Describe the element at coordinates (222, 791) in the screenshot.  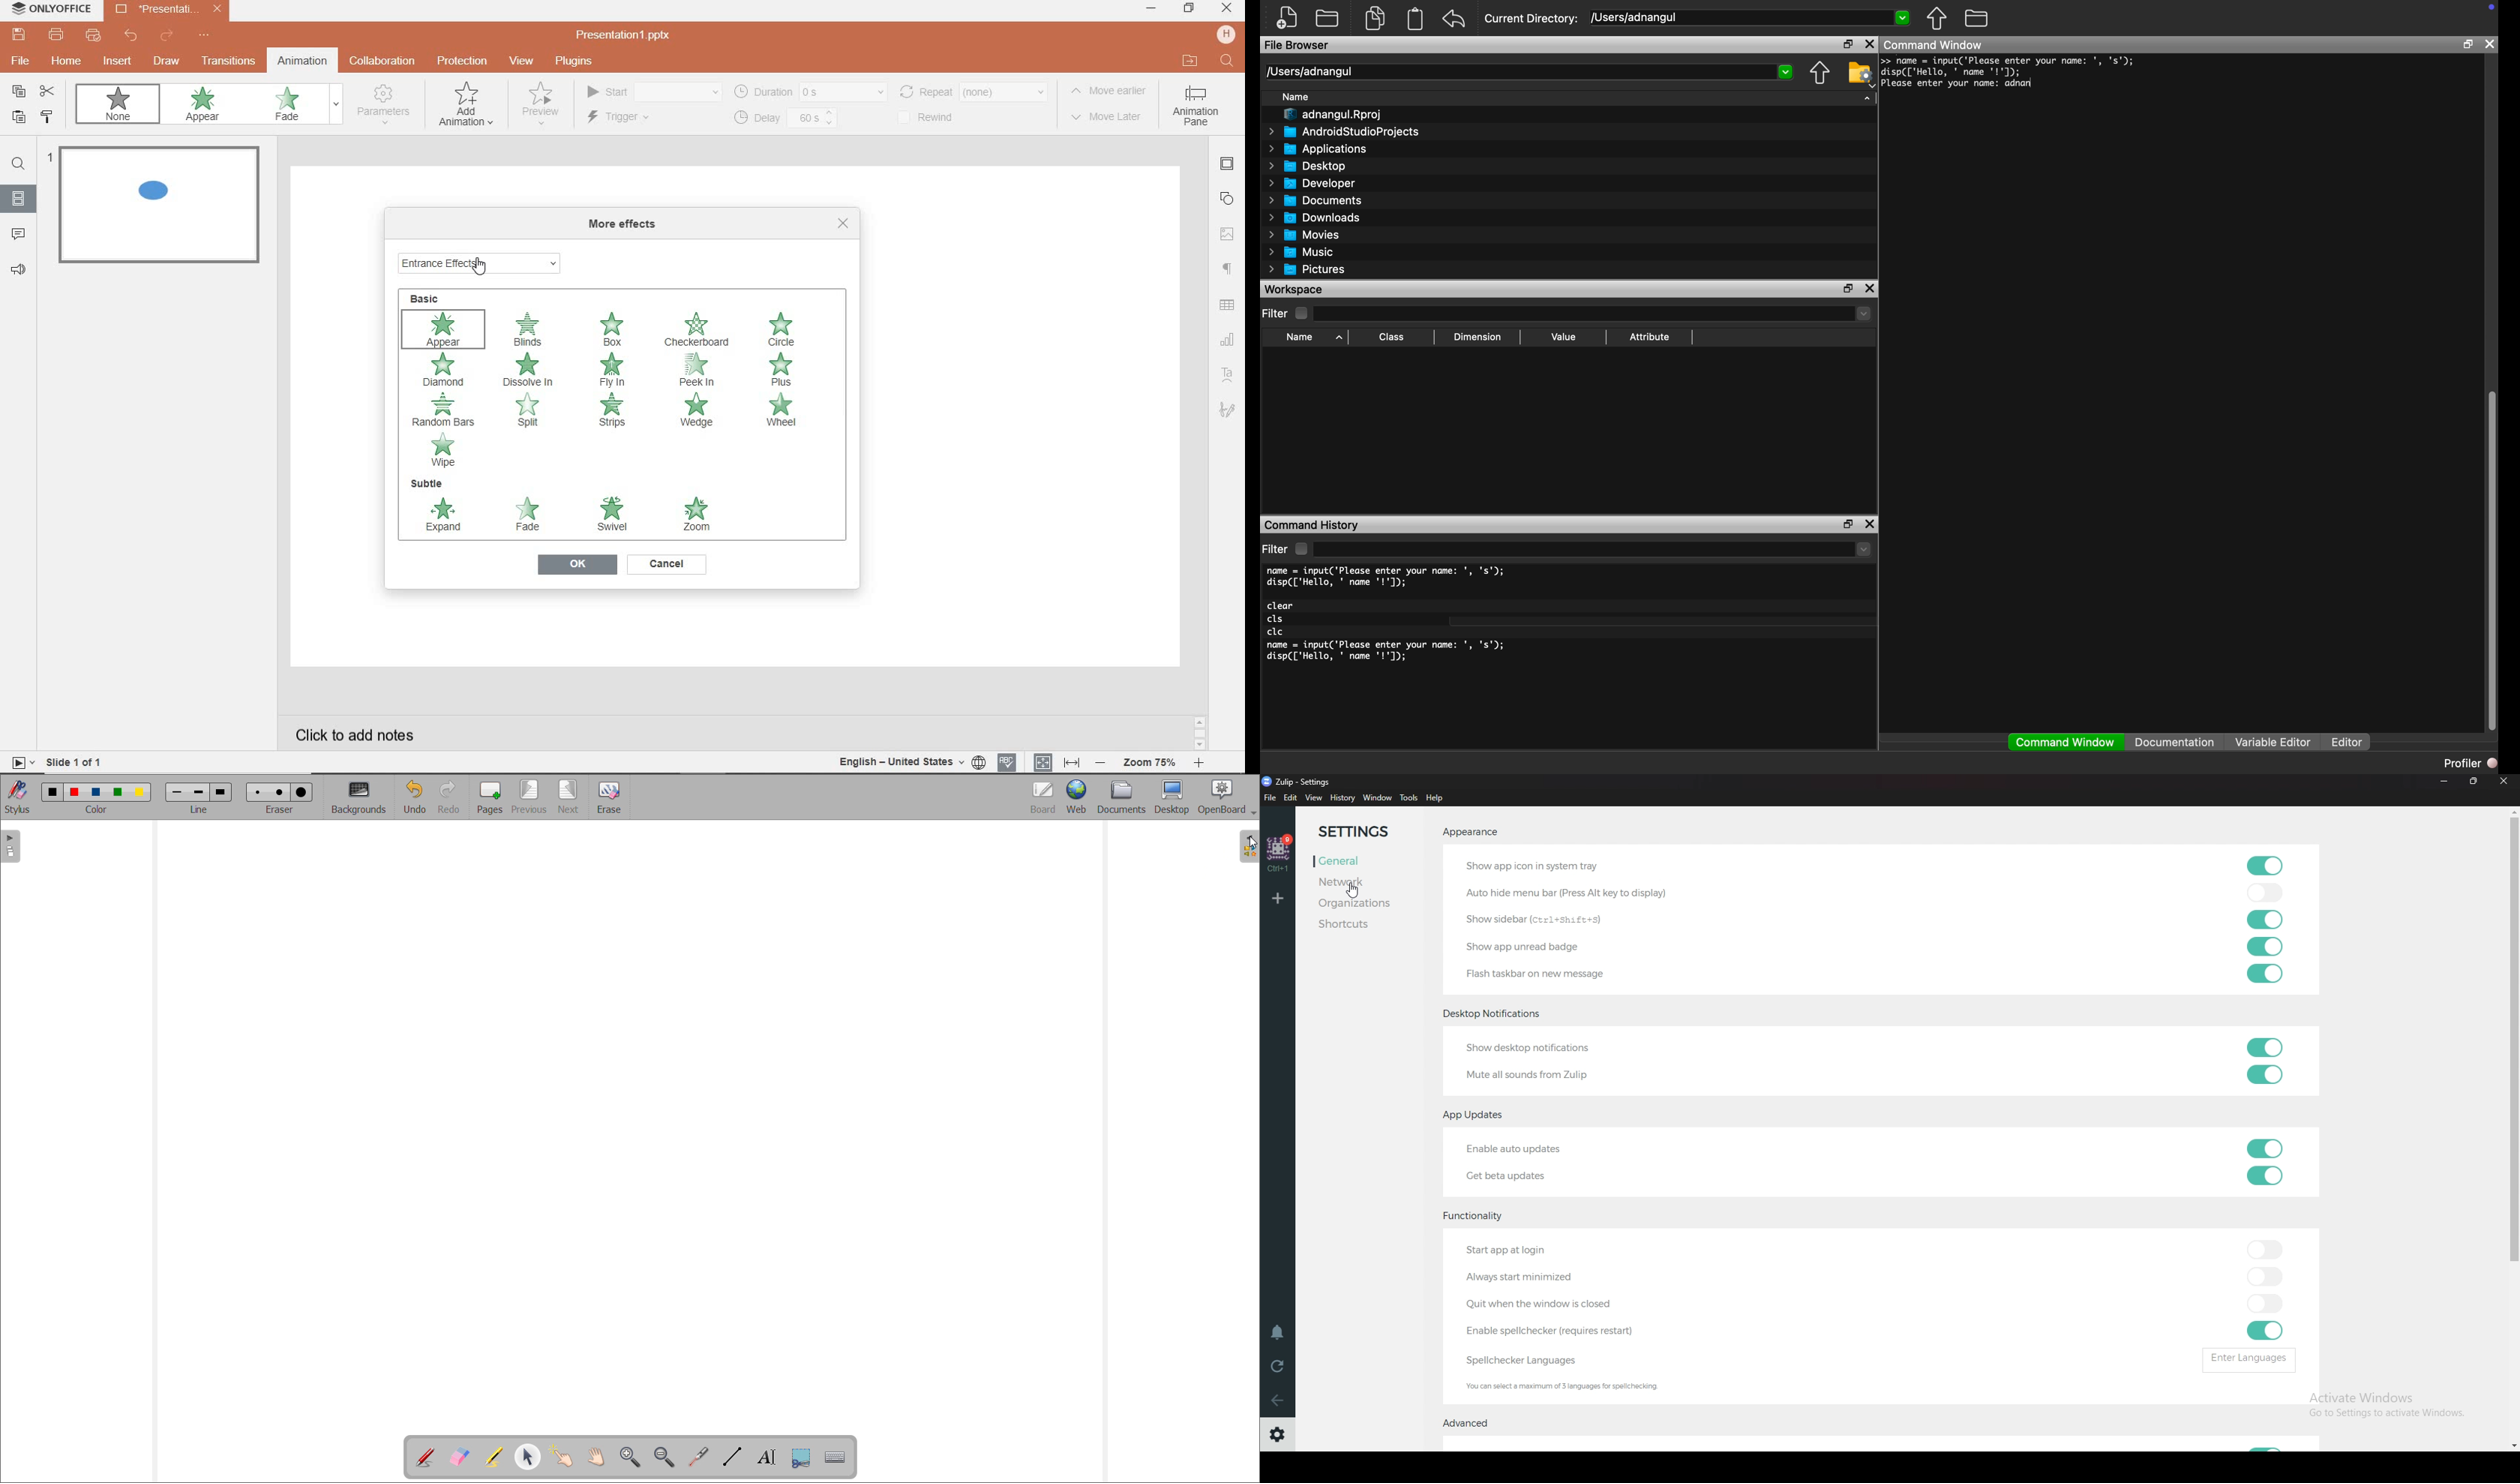
I see `Large line` at that location.